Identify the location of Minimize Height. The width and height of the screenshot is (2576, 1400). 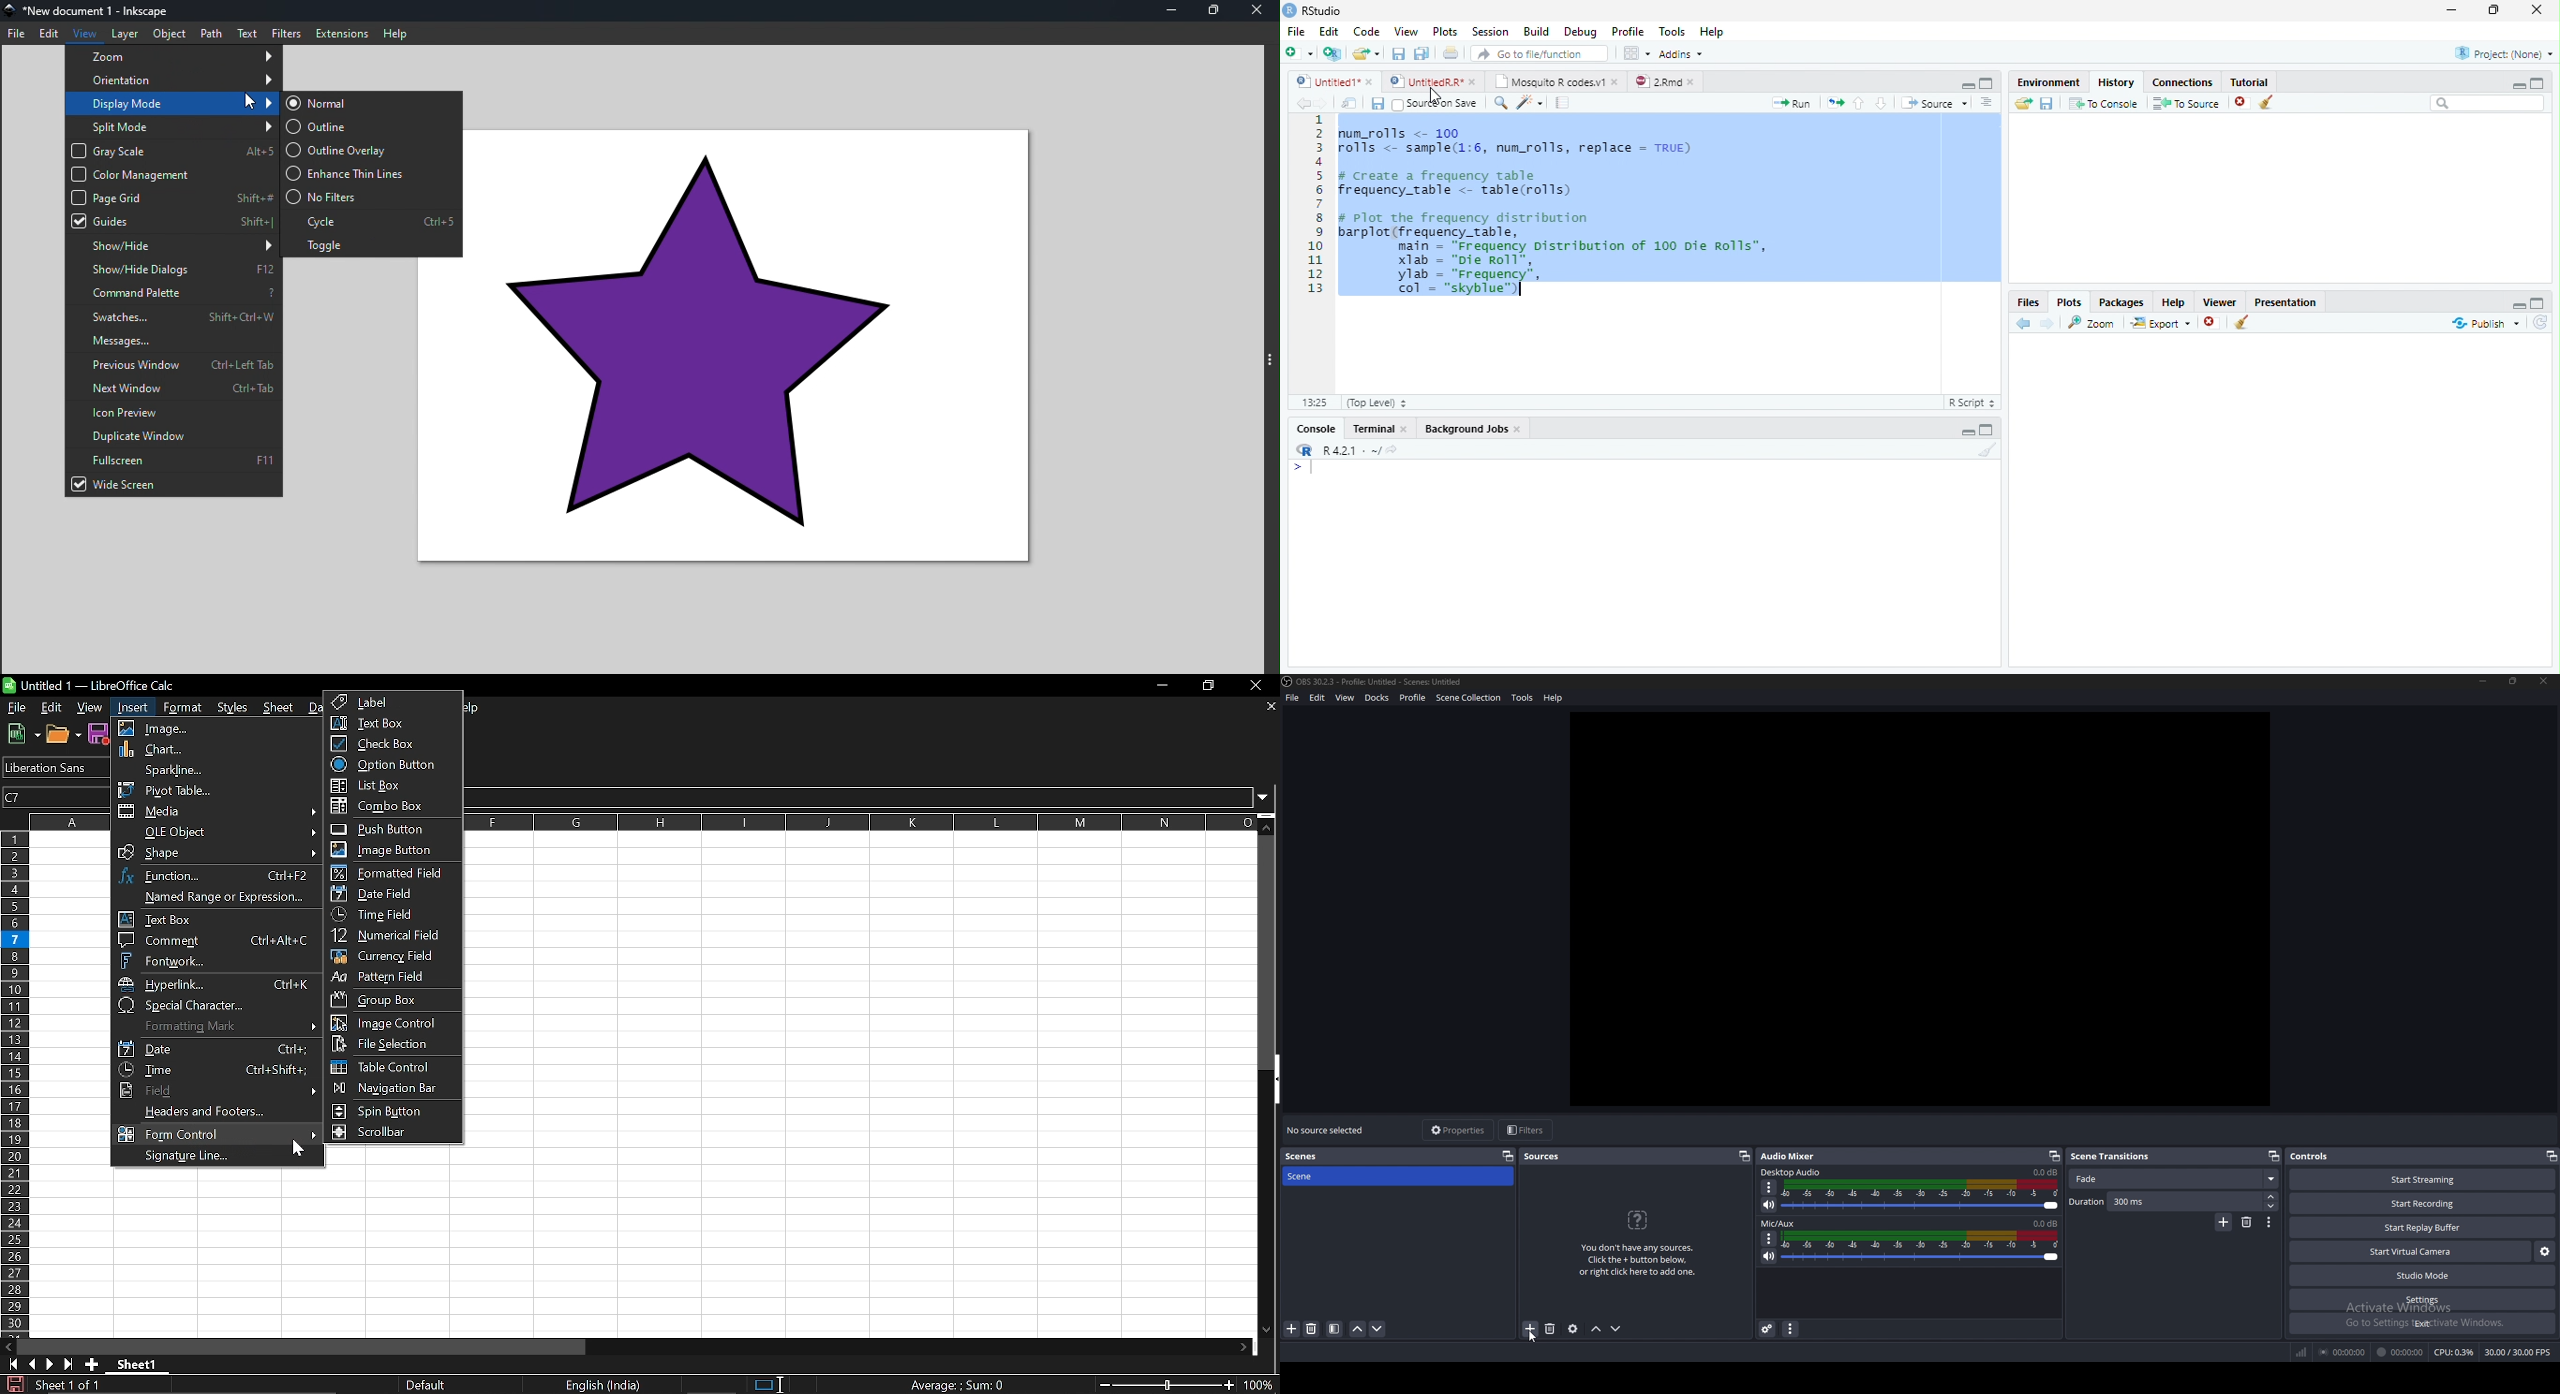
(2518, 85).